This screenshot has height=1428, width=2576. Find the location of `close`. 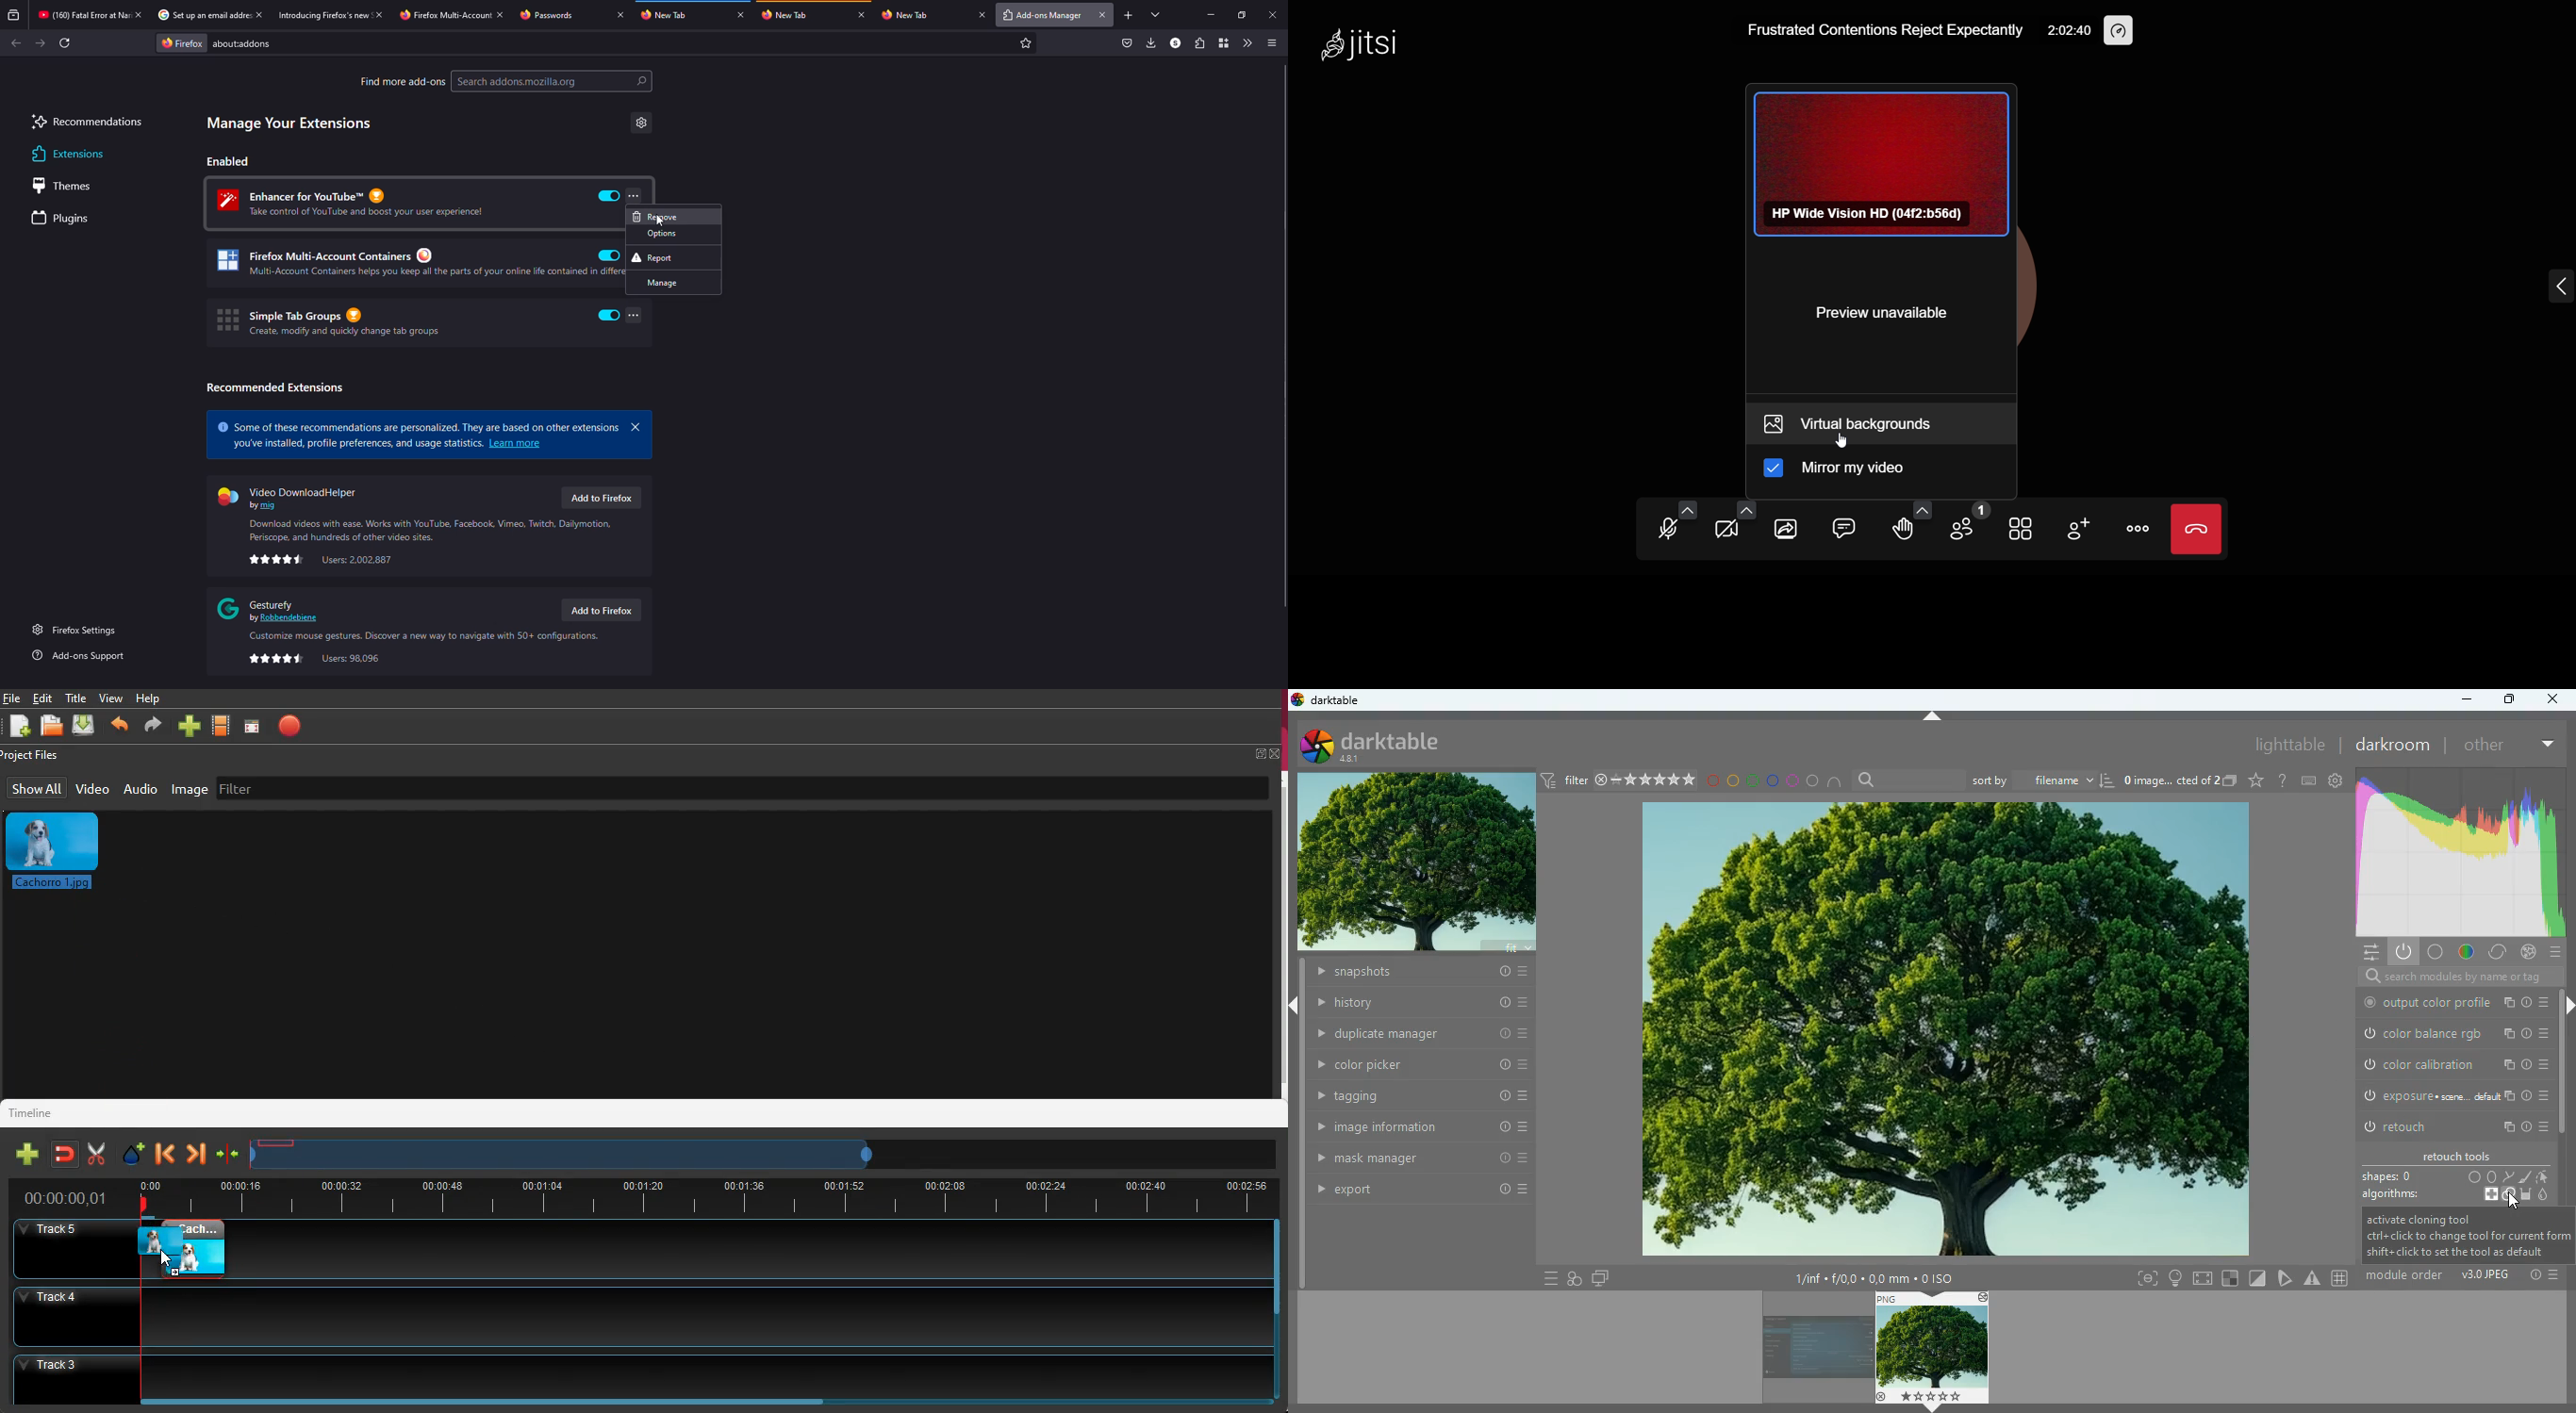

close is located at coordinates (620, 14).